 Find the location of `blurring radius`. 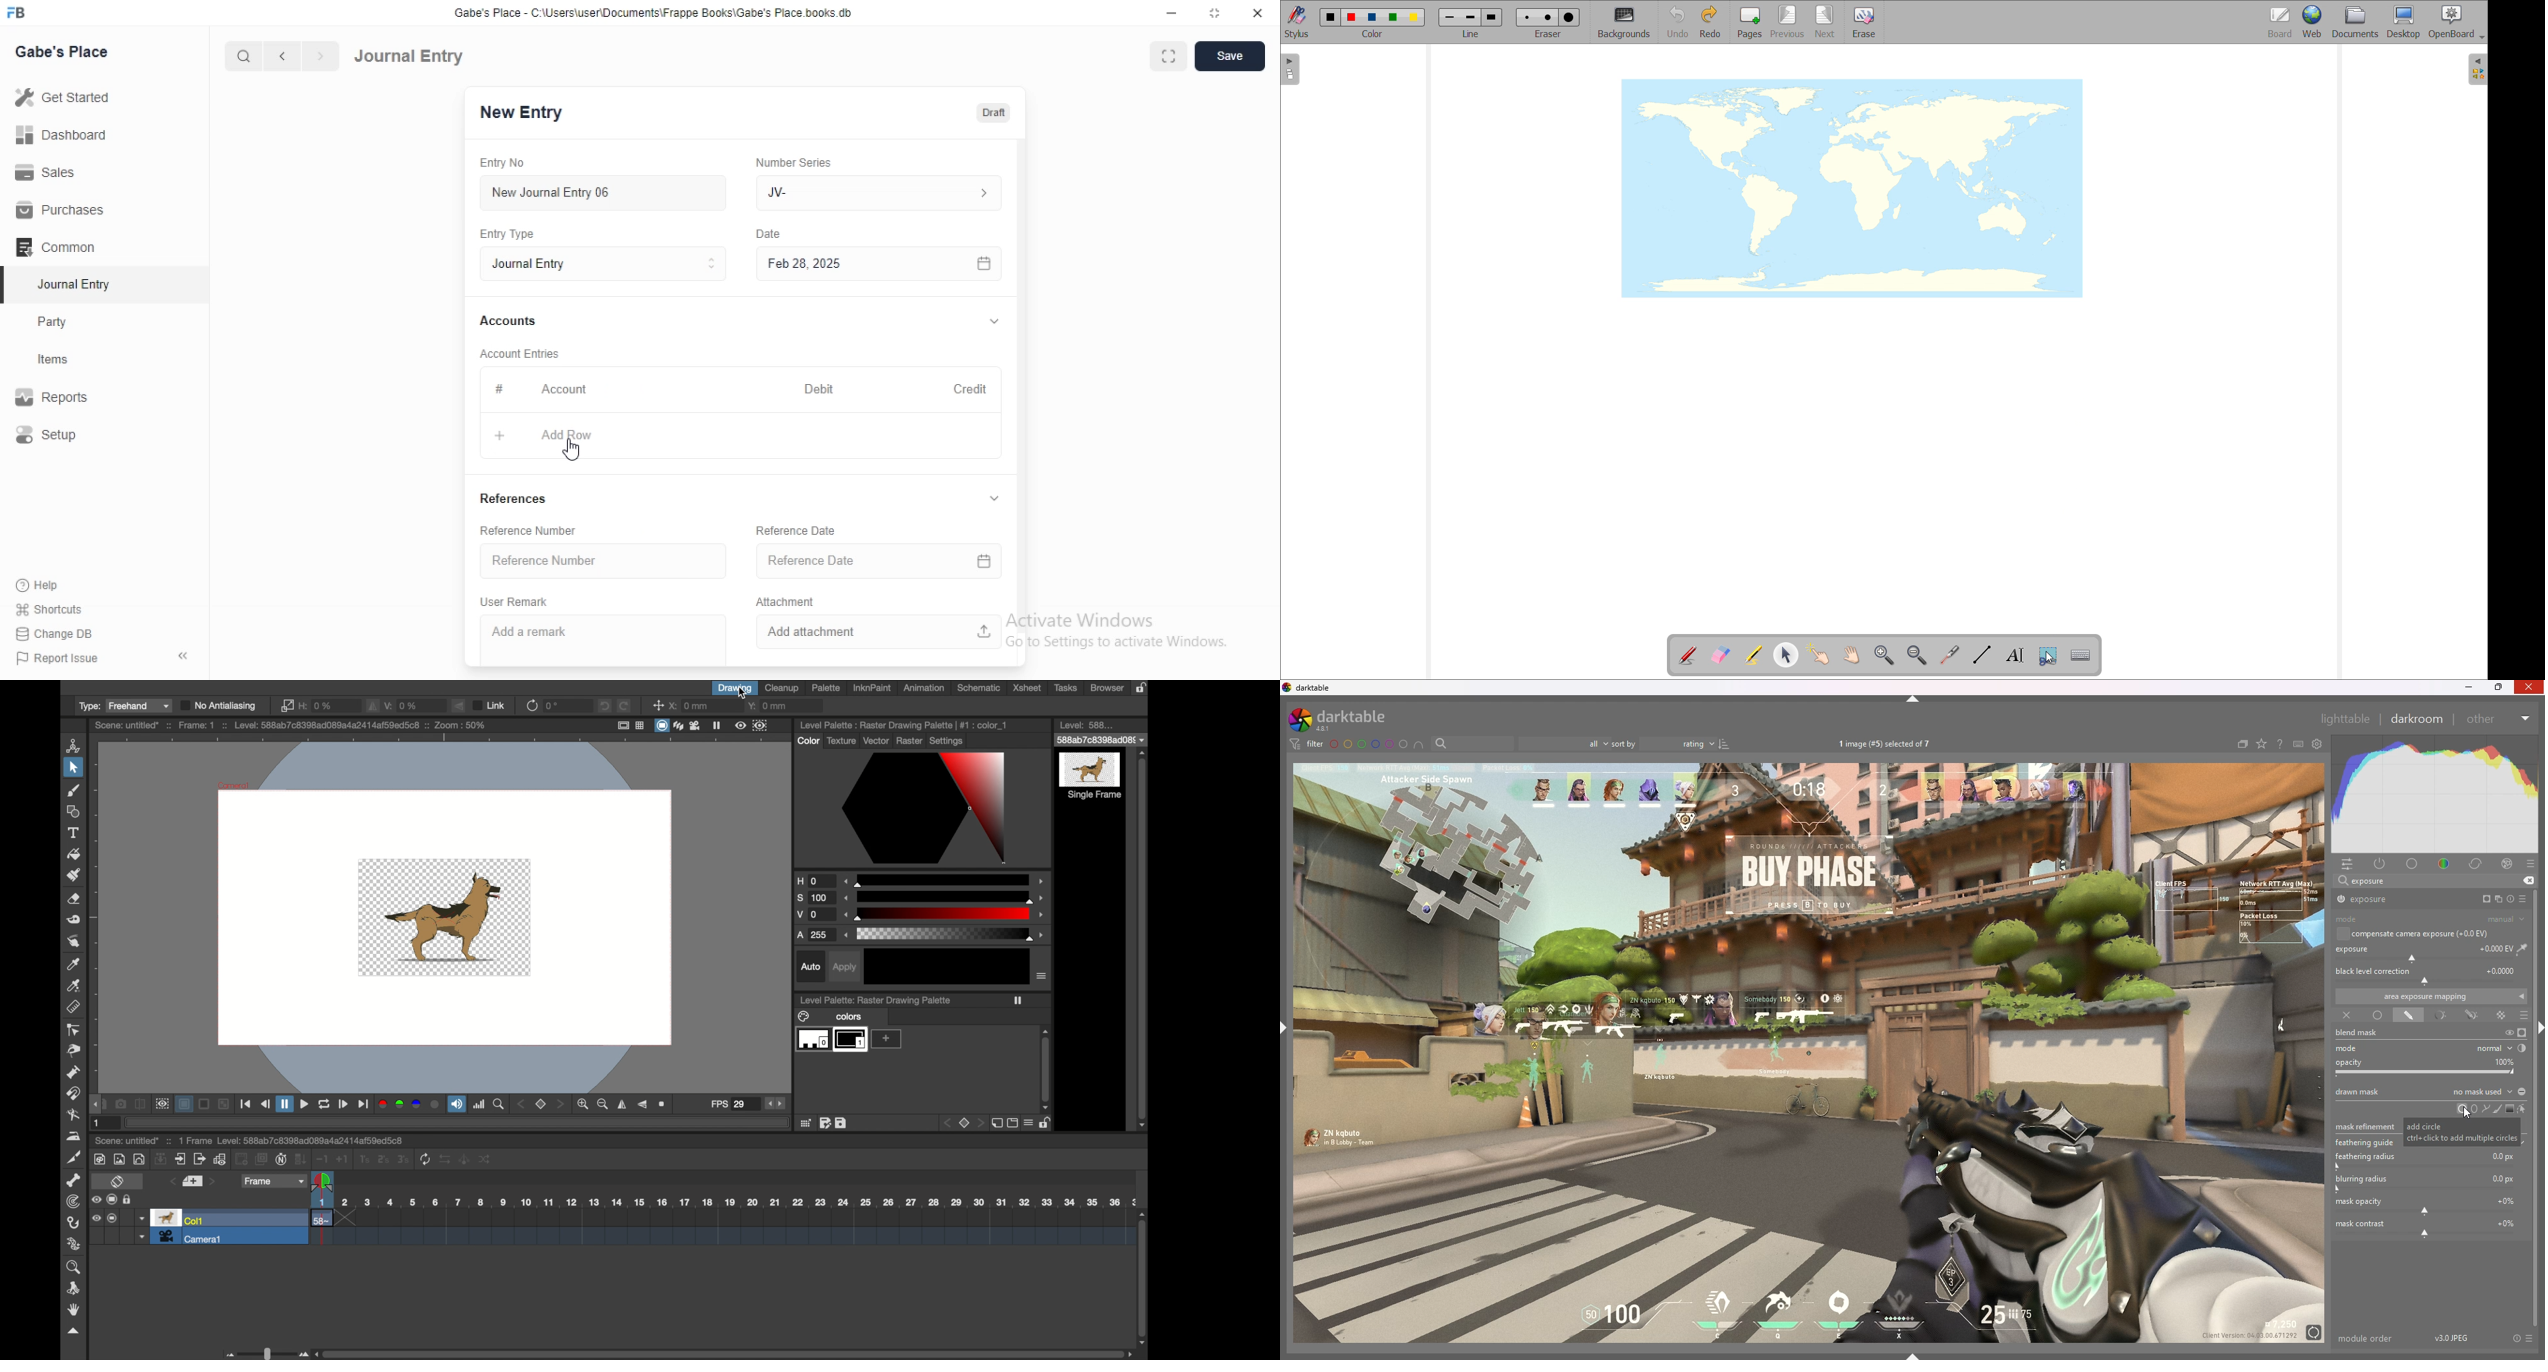

blurring radius is located at coordinates (2429, 1183).